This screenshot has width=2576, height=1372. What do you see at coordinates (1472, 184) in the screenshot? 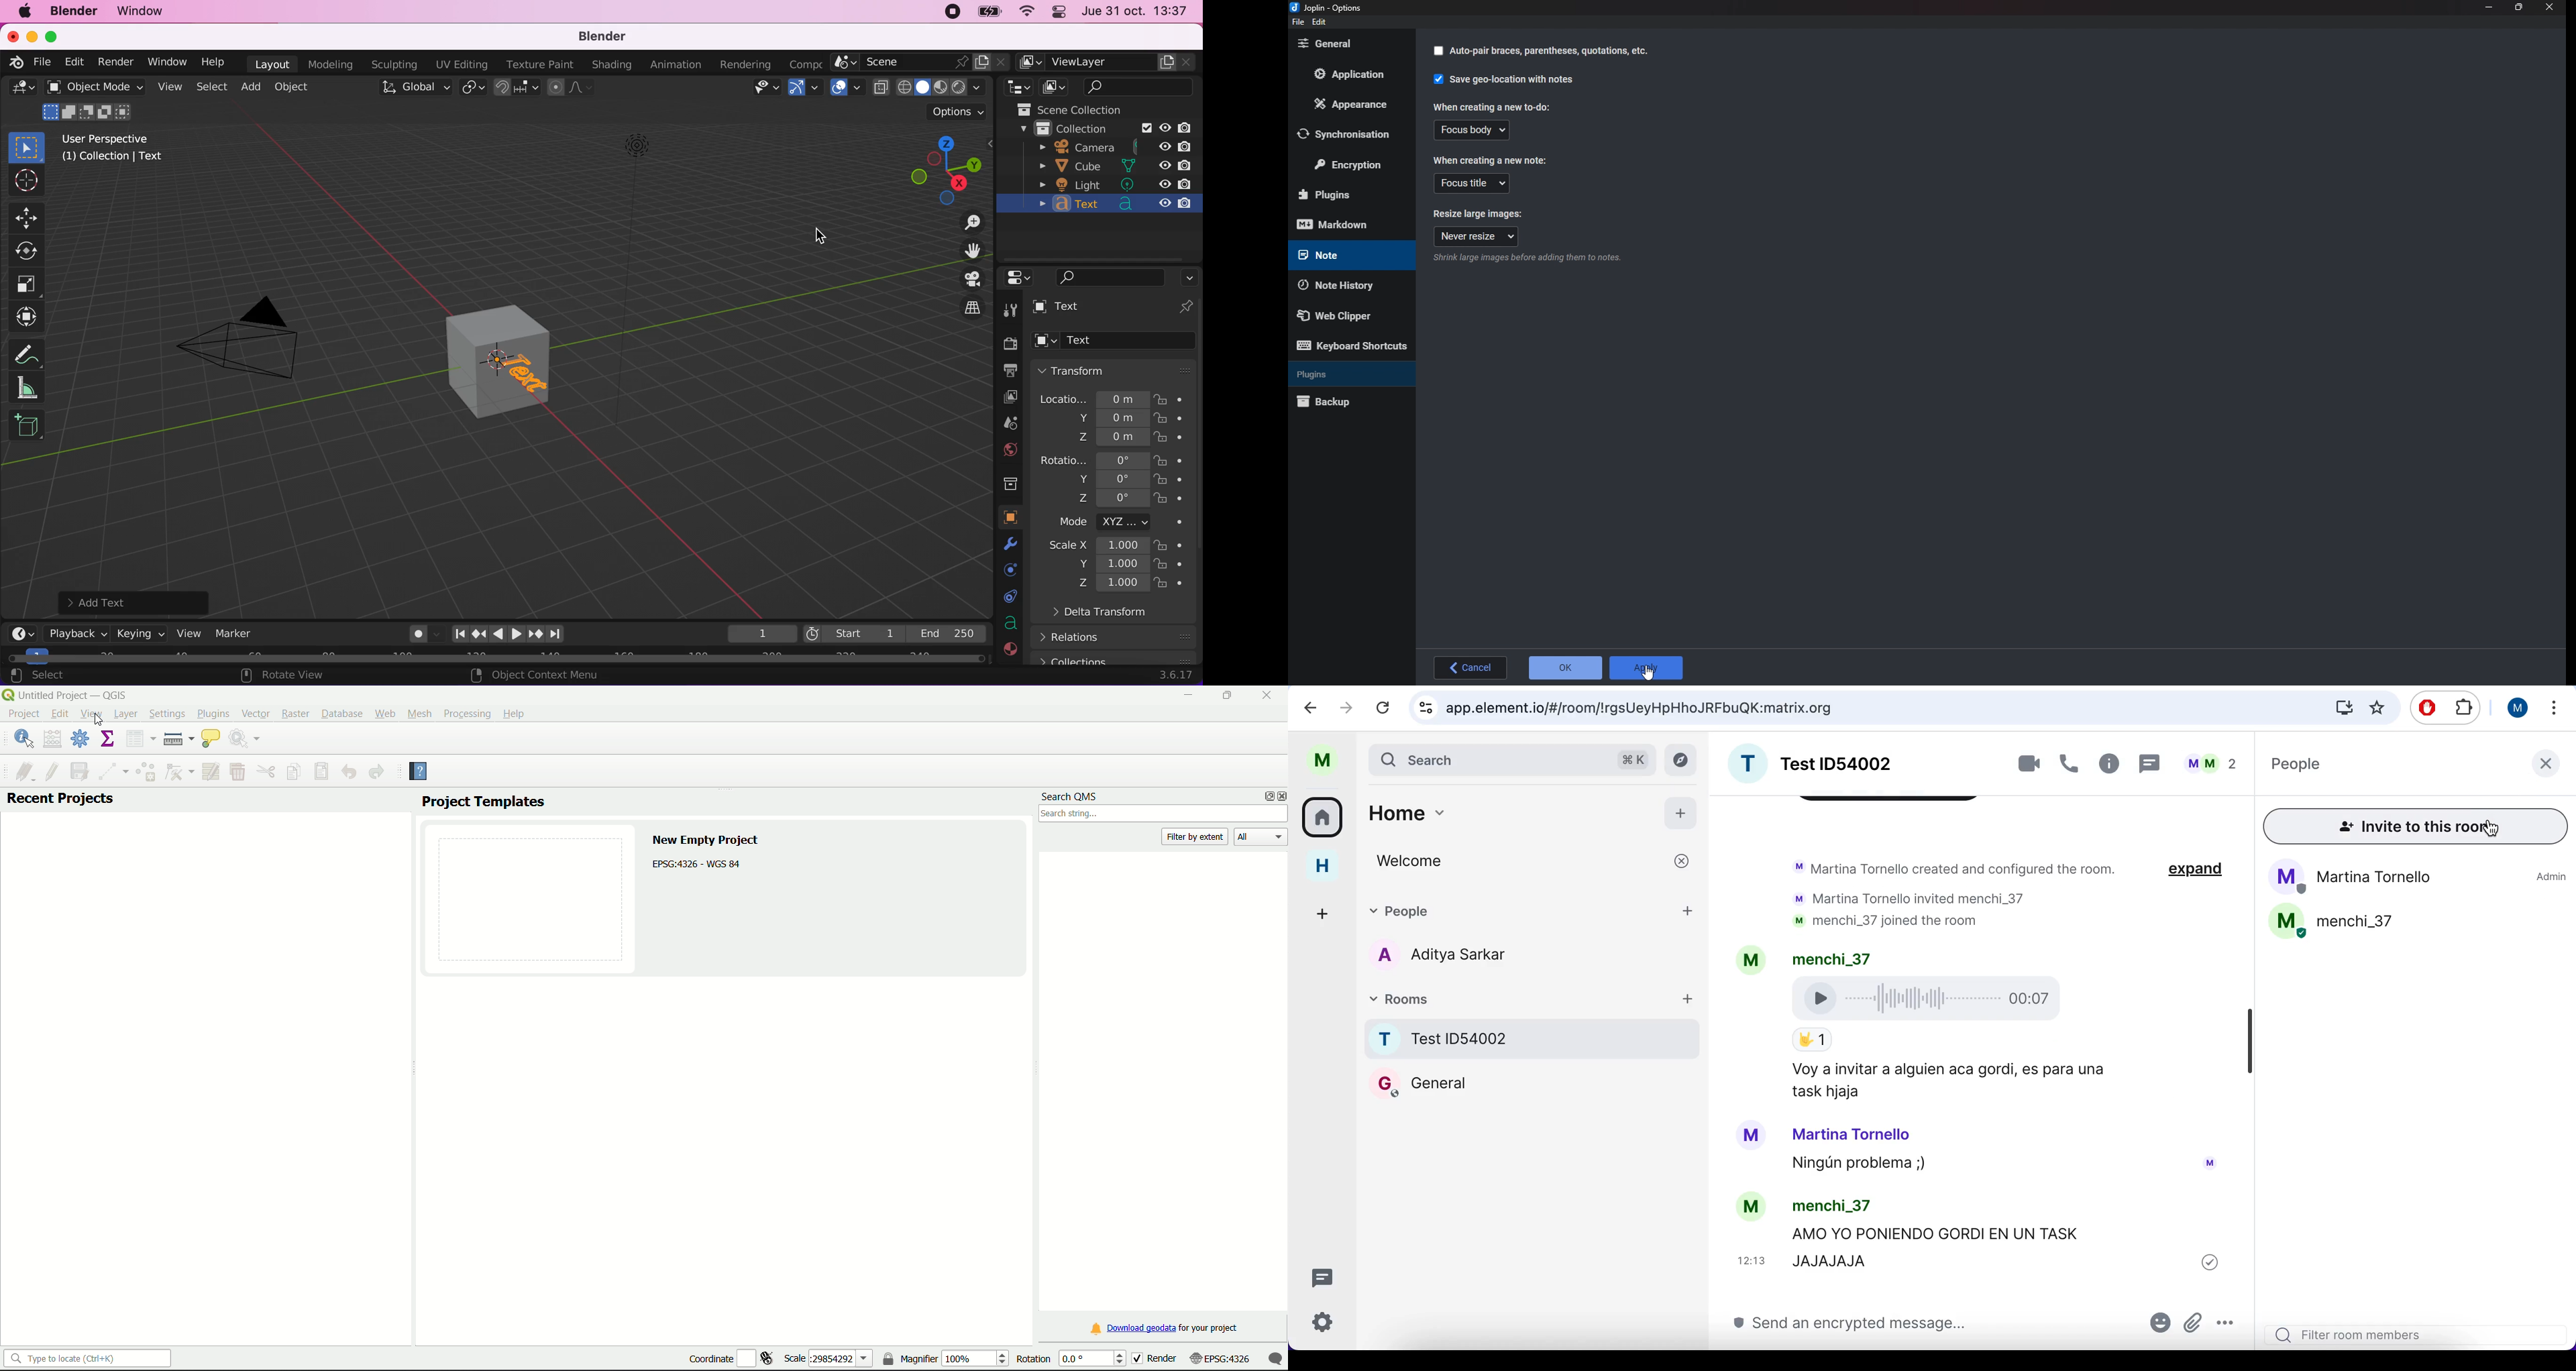
I see `Focus title` at bounding box center [1472, 184].